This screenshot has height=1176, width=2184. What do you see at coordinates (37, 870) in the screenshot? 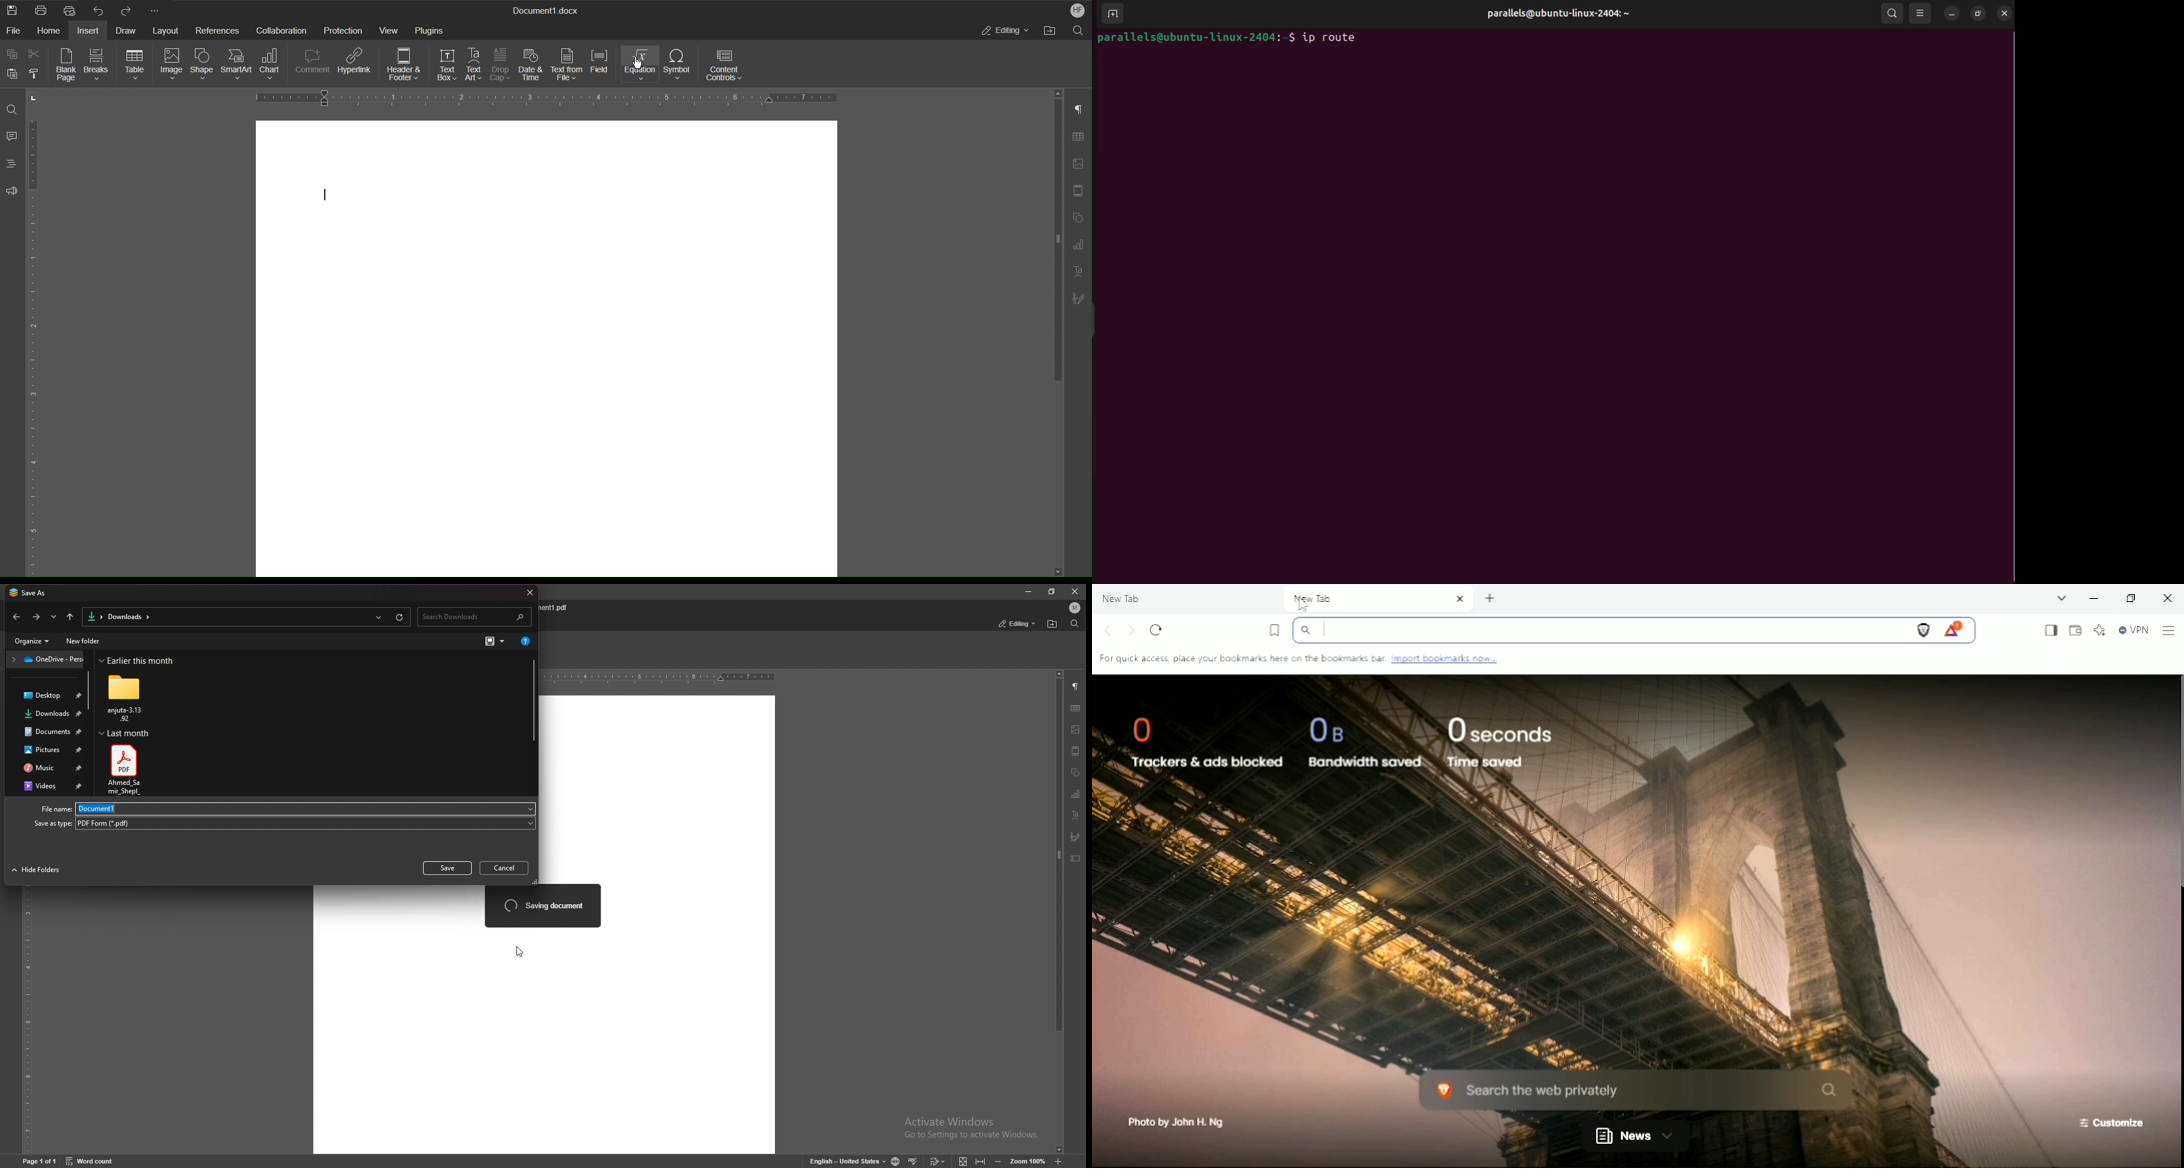
I see `hide folders` at bounding box center [37, 870].